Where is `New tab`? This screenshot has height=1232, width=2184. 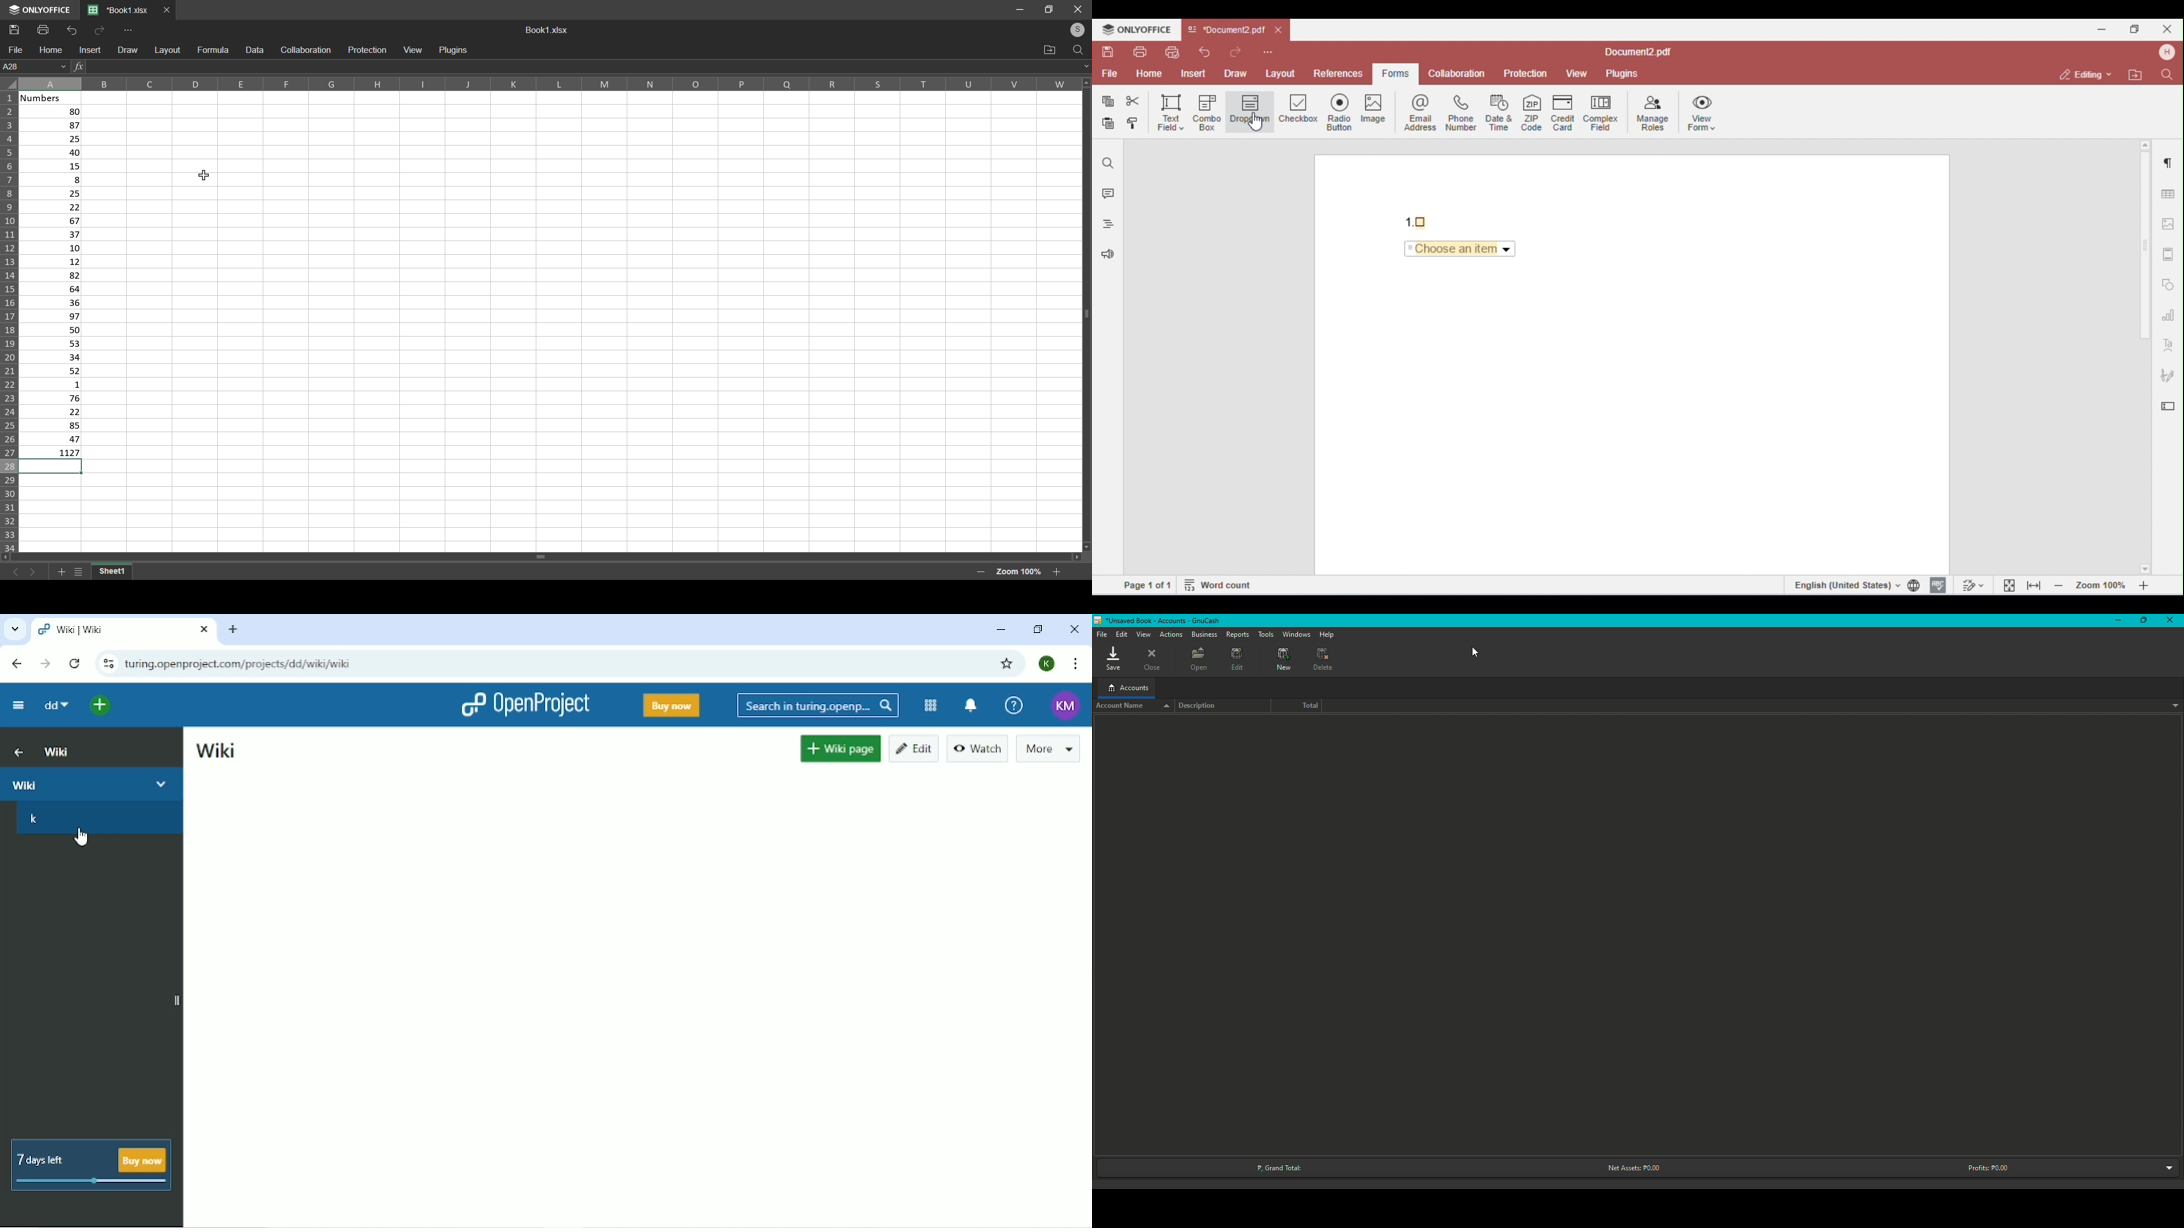
New tab is located at coordinates (235, 629).